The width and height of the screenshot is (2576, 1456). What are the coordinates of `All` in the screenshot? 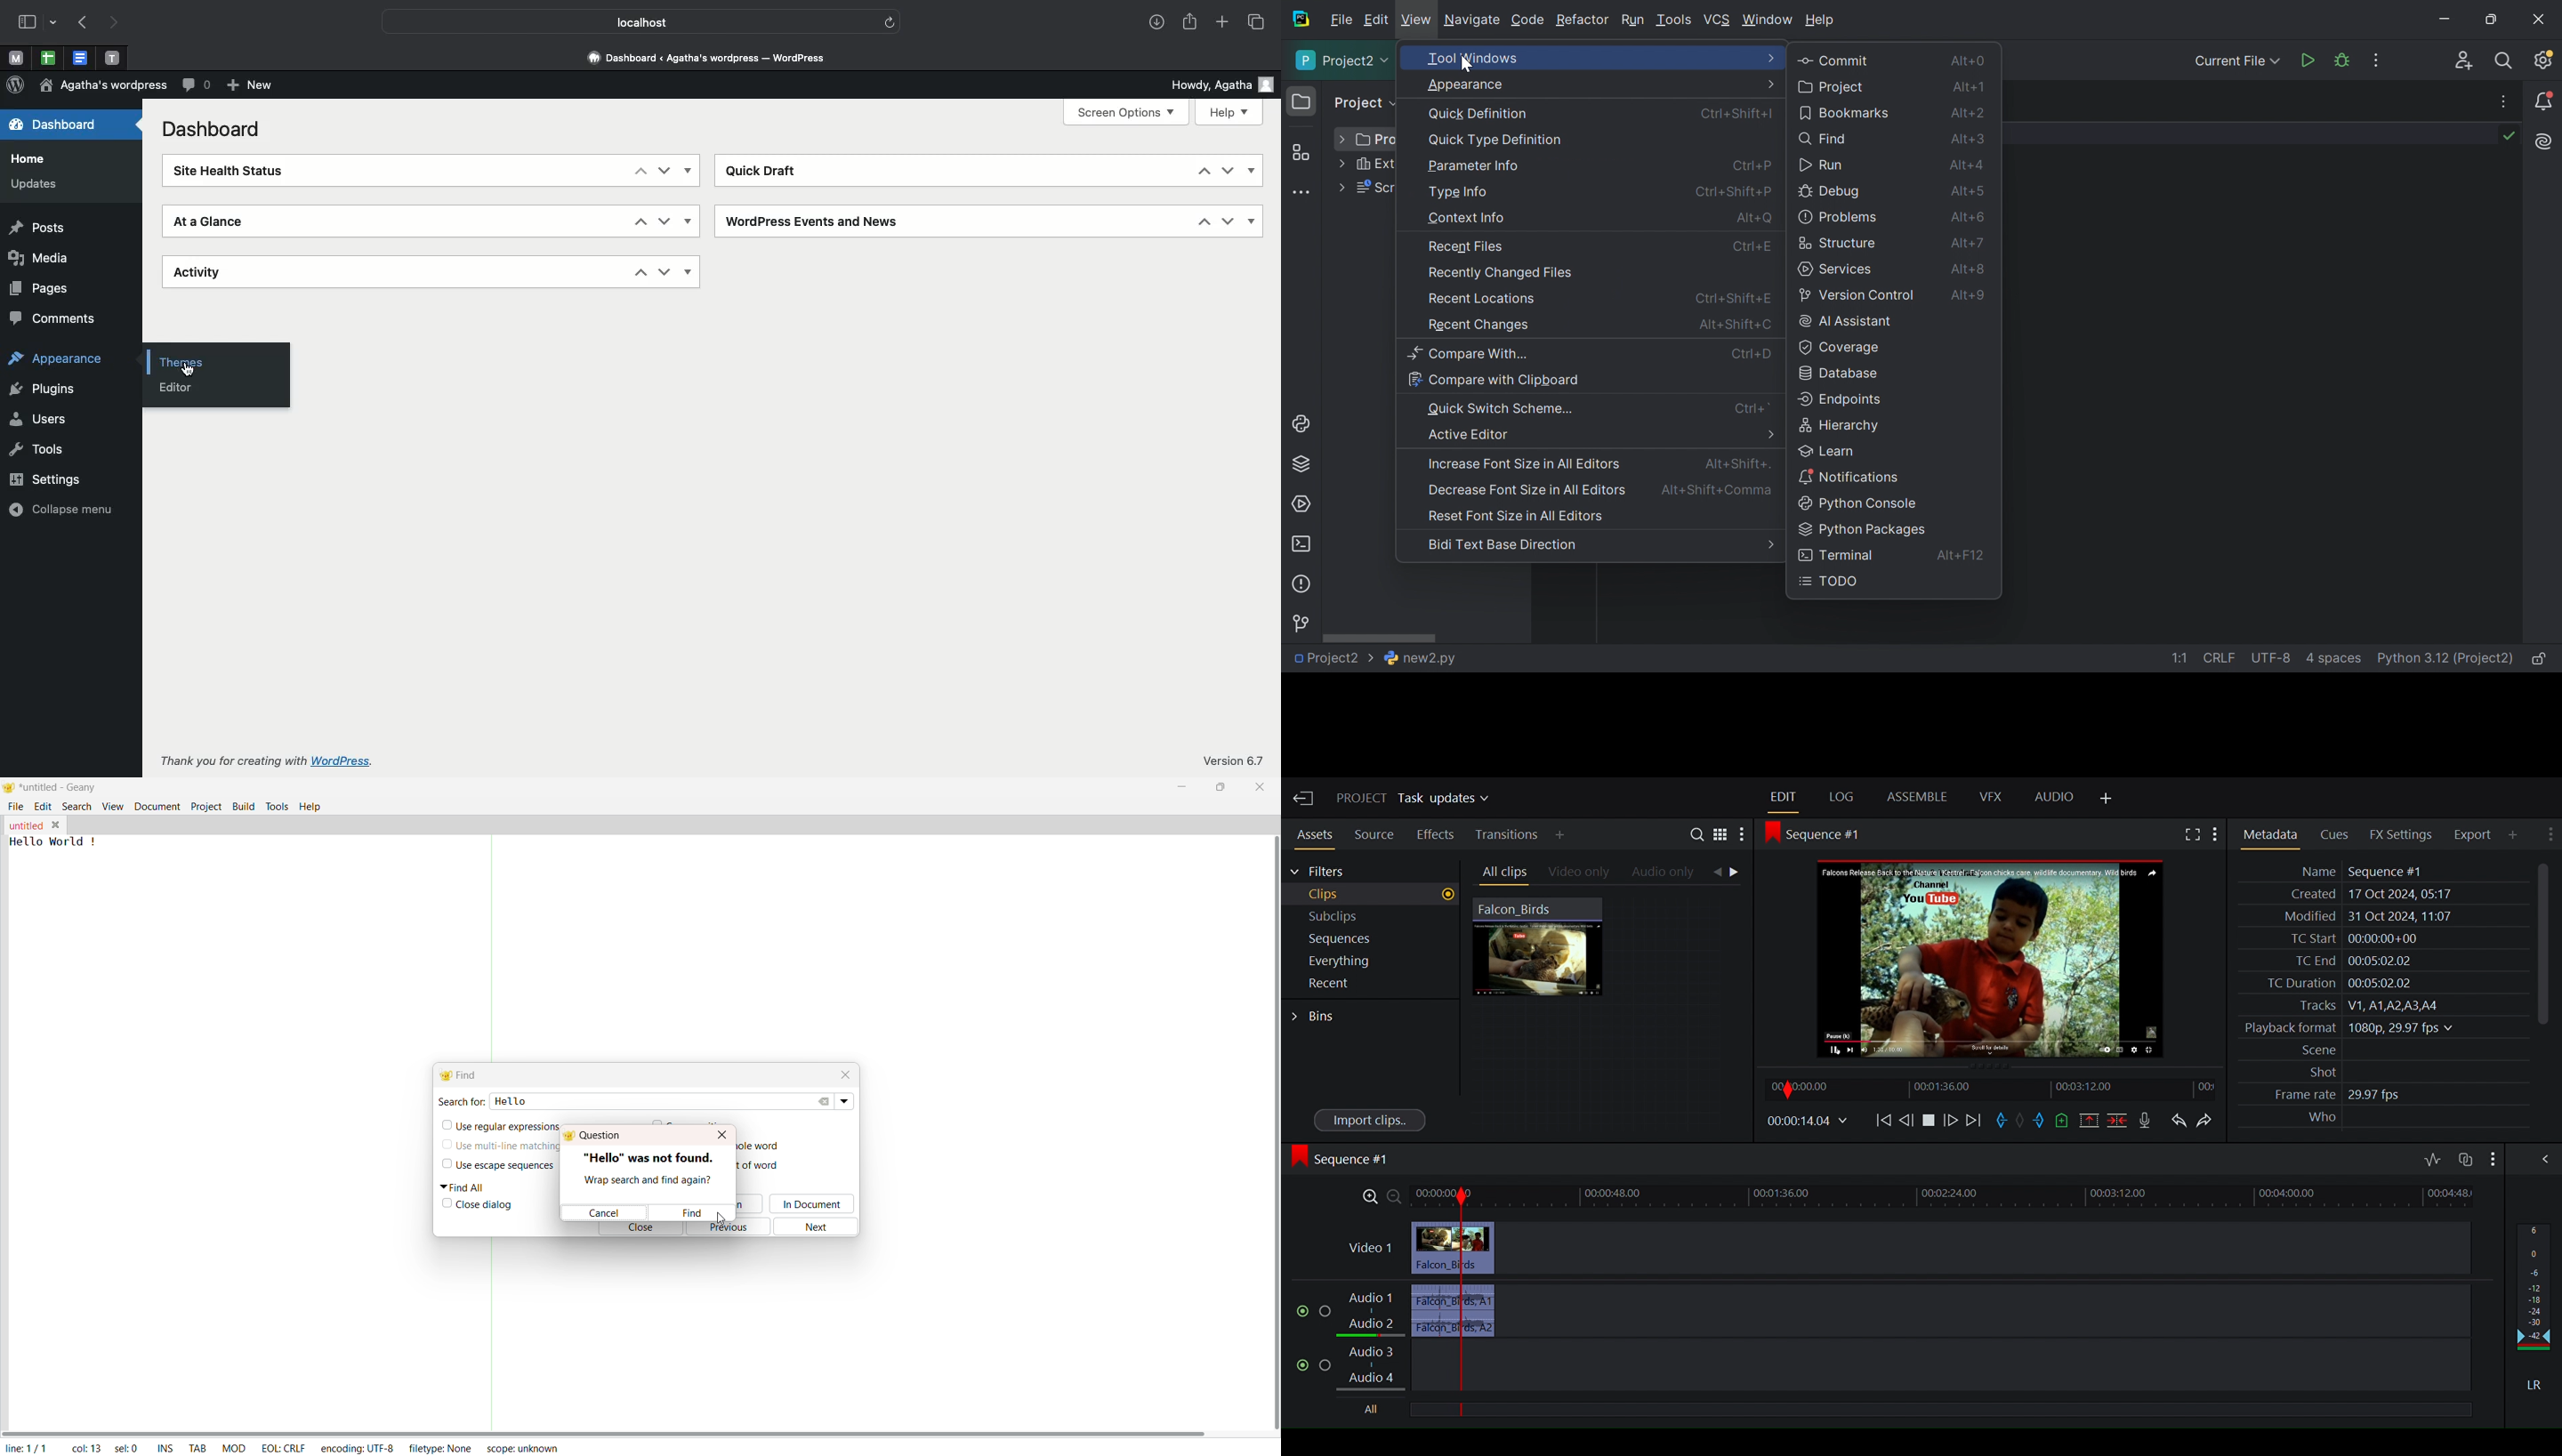 It's located at (1370, 1410).